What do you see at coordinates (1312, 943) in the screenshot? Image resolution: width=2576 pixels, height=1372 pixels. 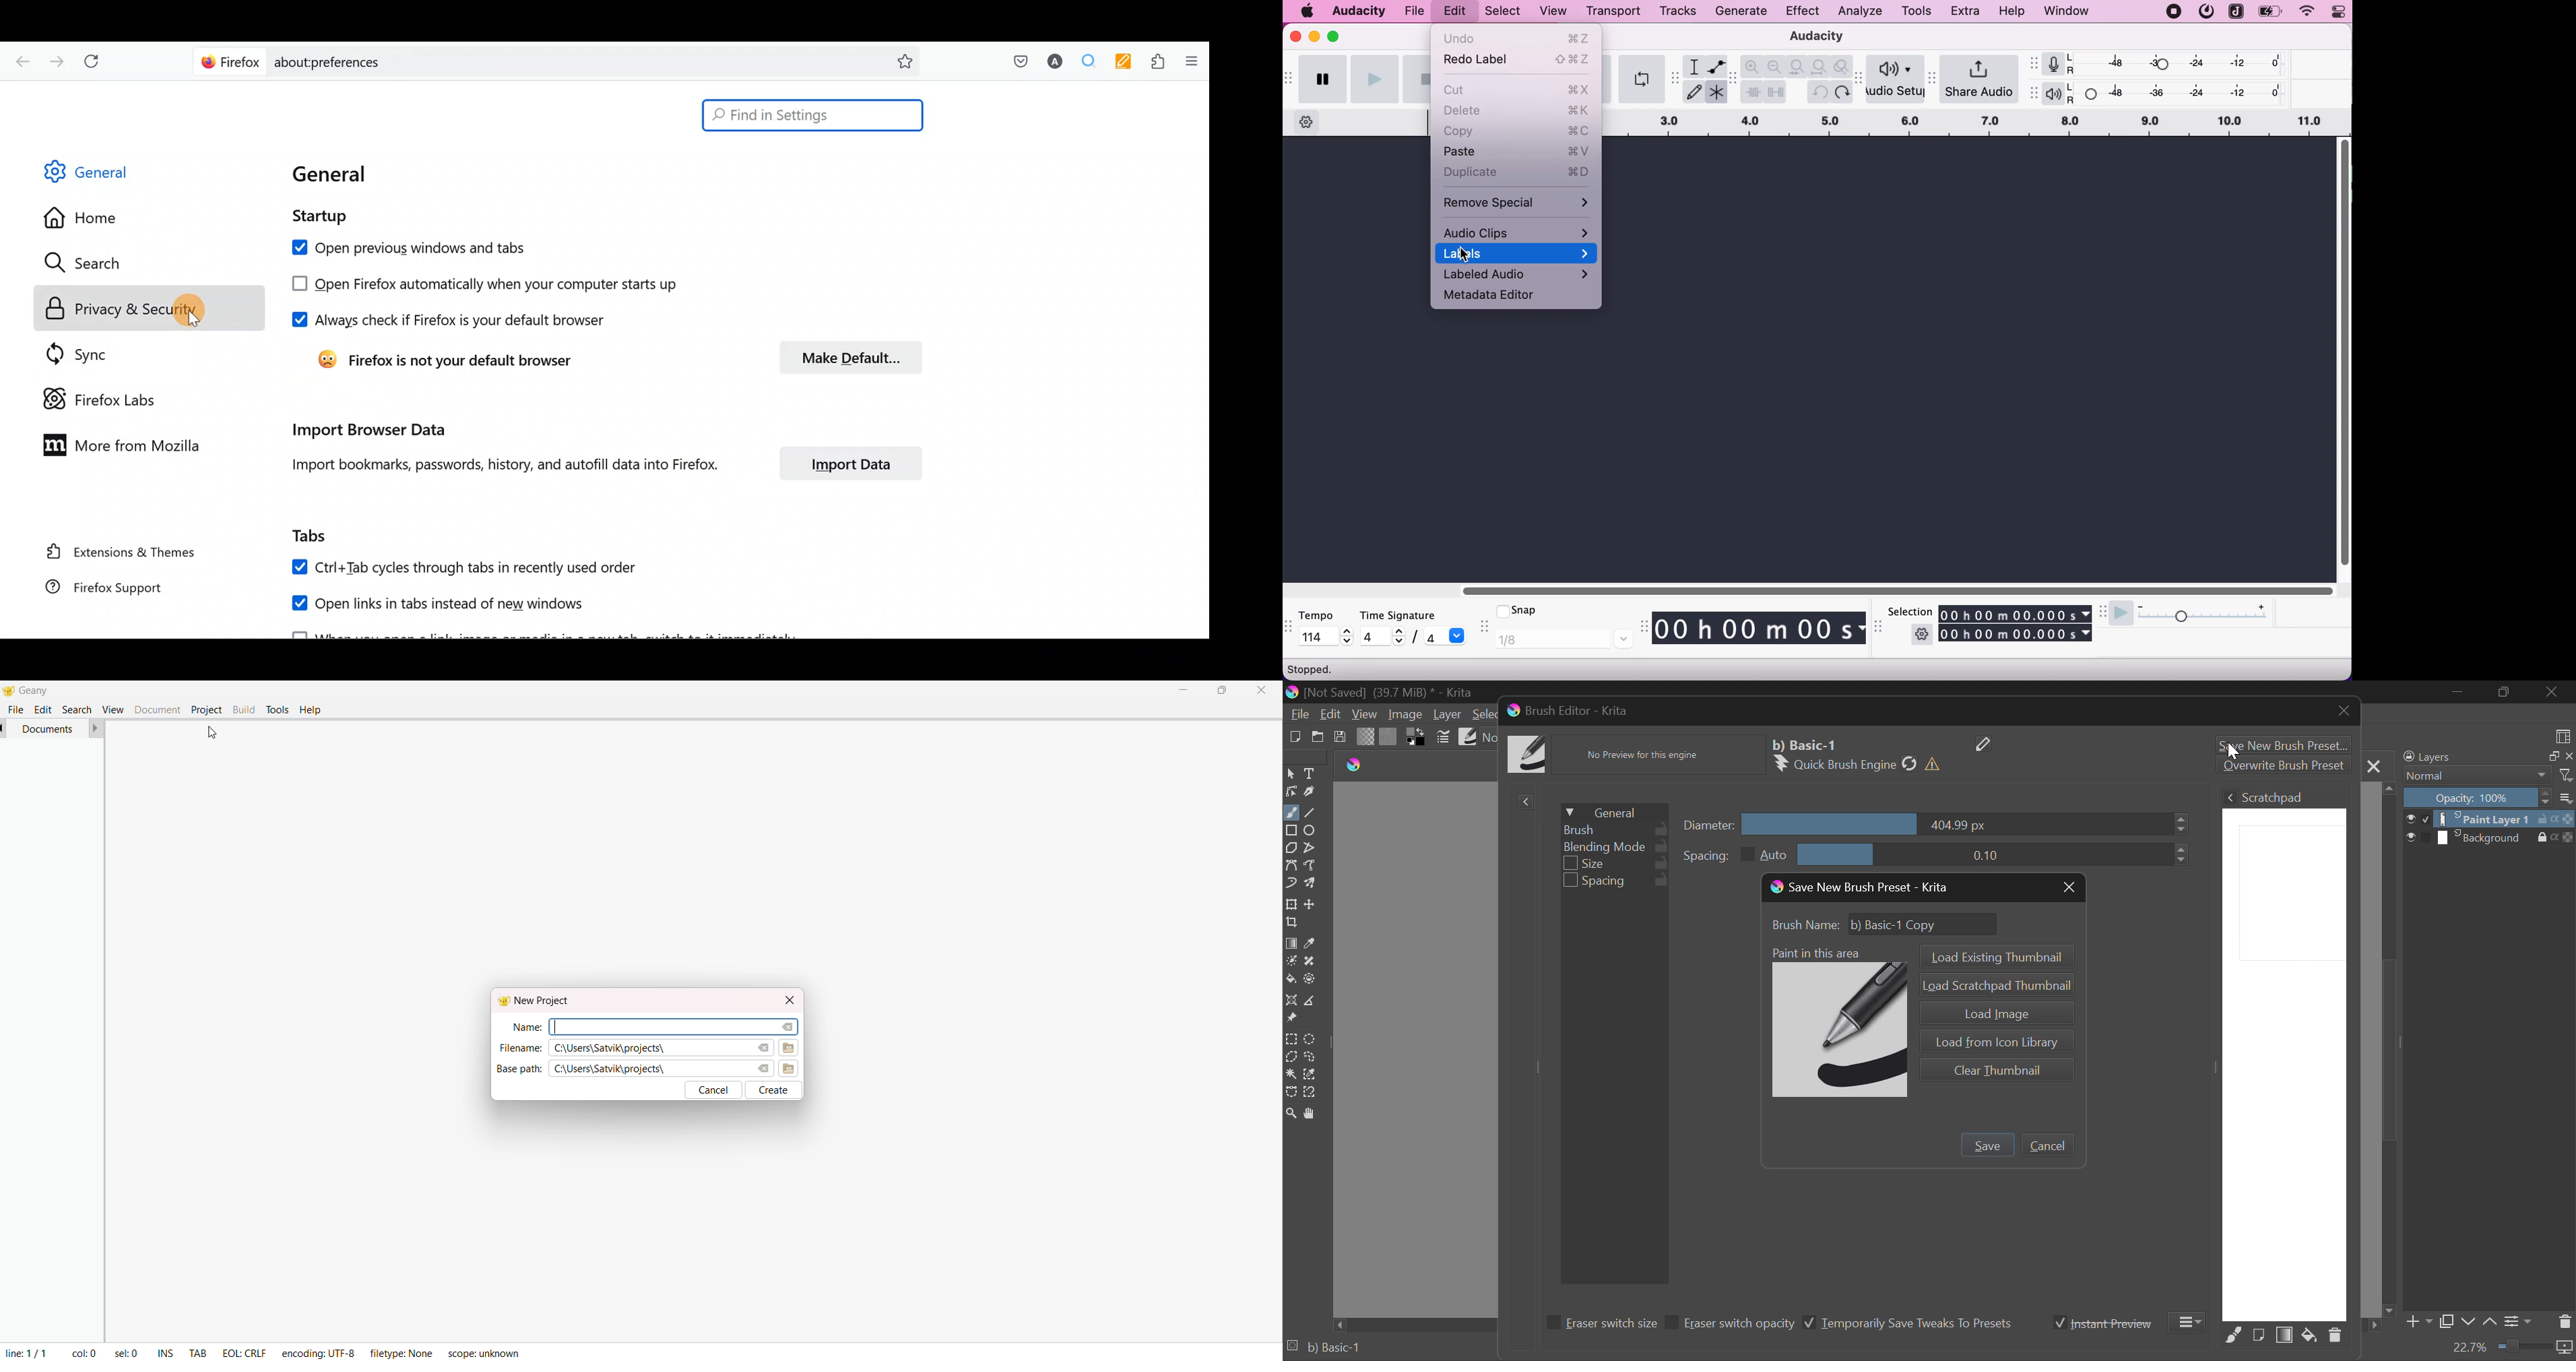 I see `Eyedropper` at bounding box center [1312, 943].